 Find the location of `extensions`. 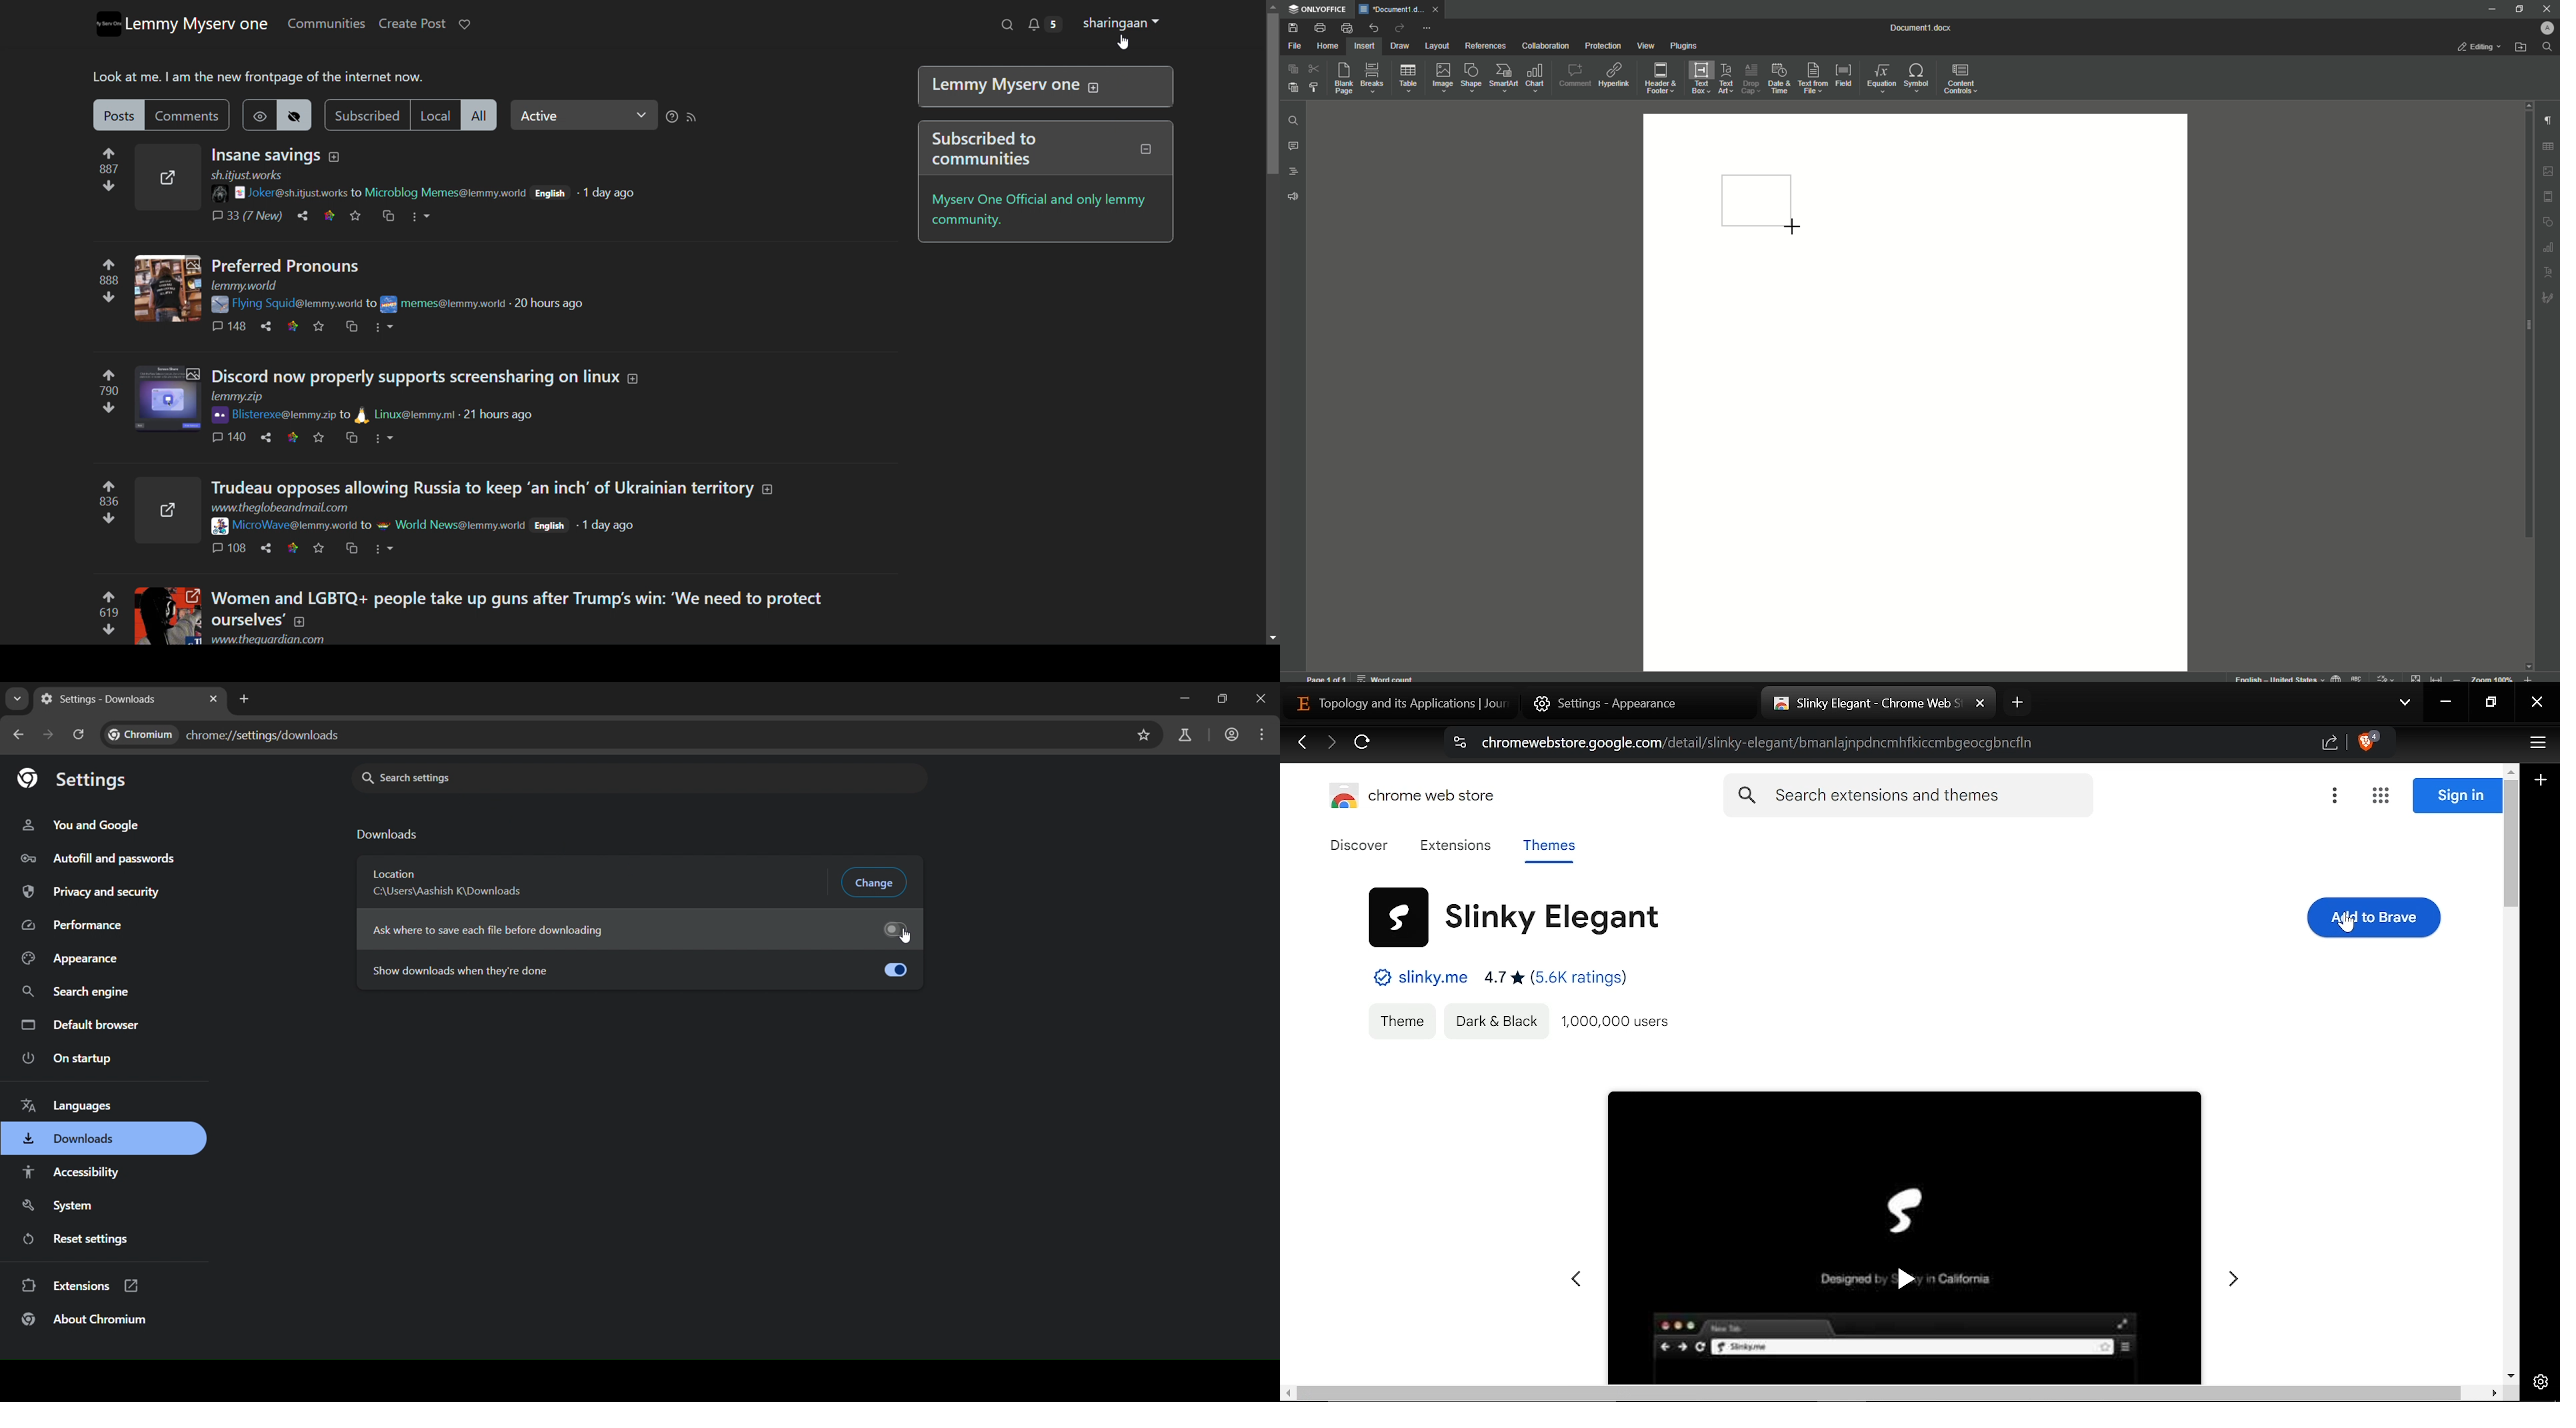

extensions is located at coordinates (81, 1287).